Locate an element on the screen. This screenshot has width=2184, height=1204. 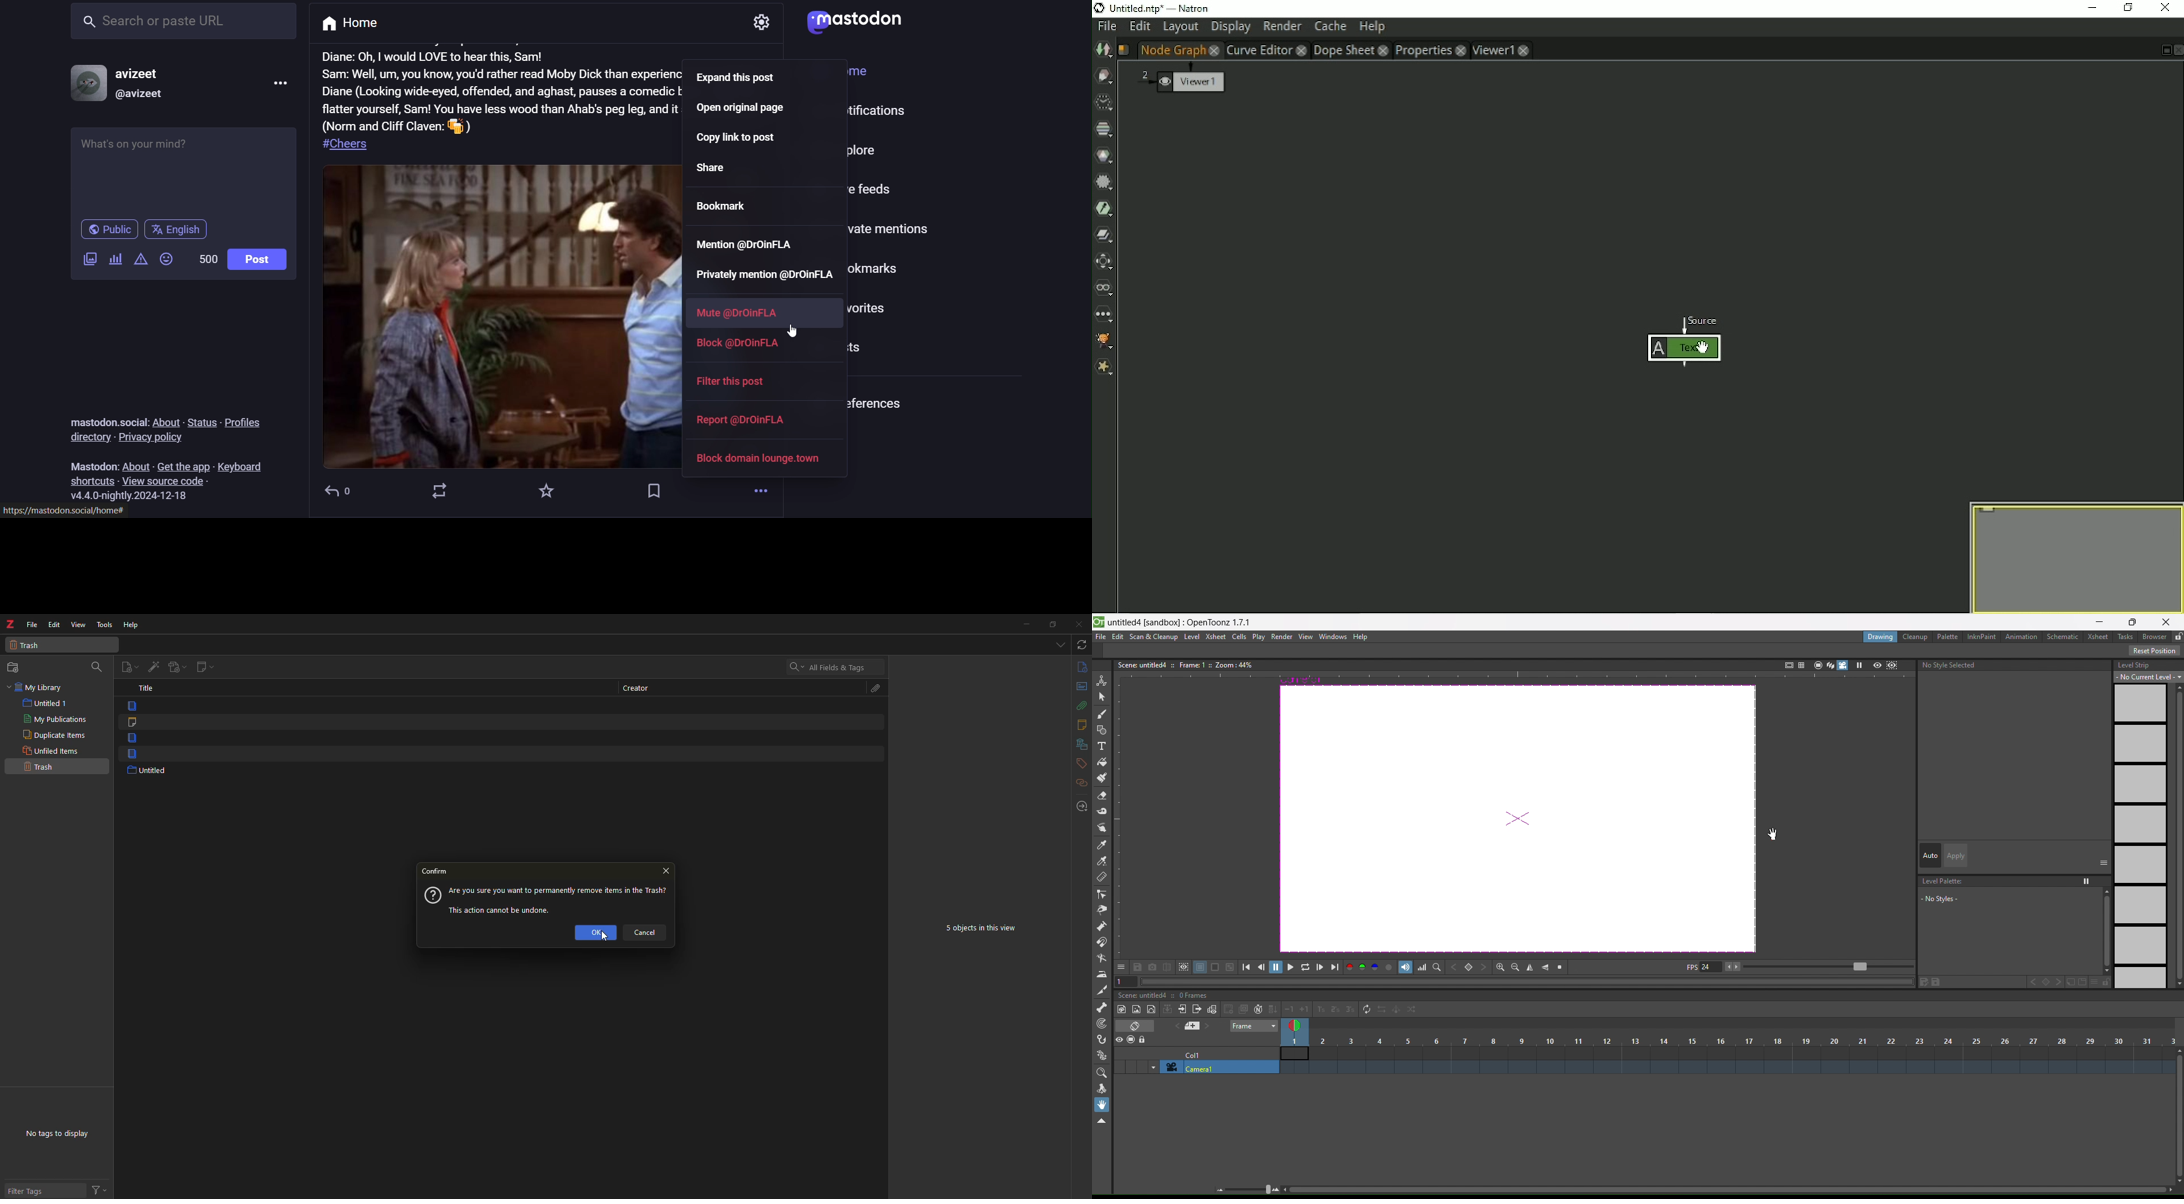
Help is located at coordinates (1372, 28).